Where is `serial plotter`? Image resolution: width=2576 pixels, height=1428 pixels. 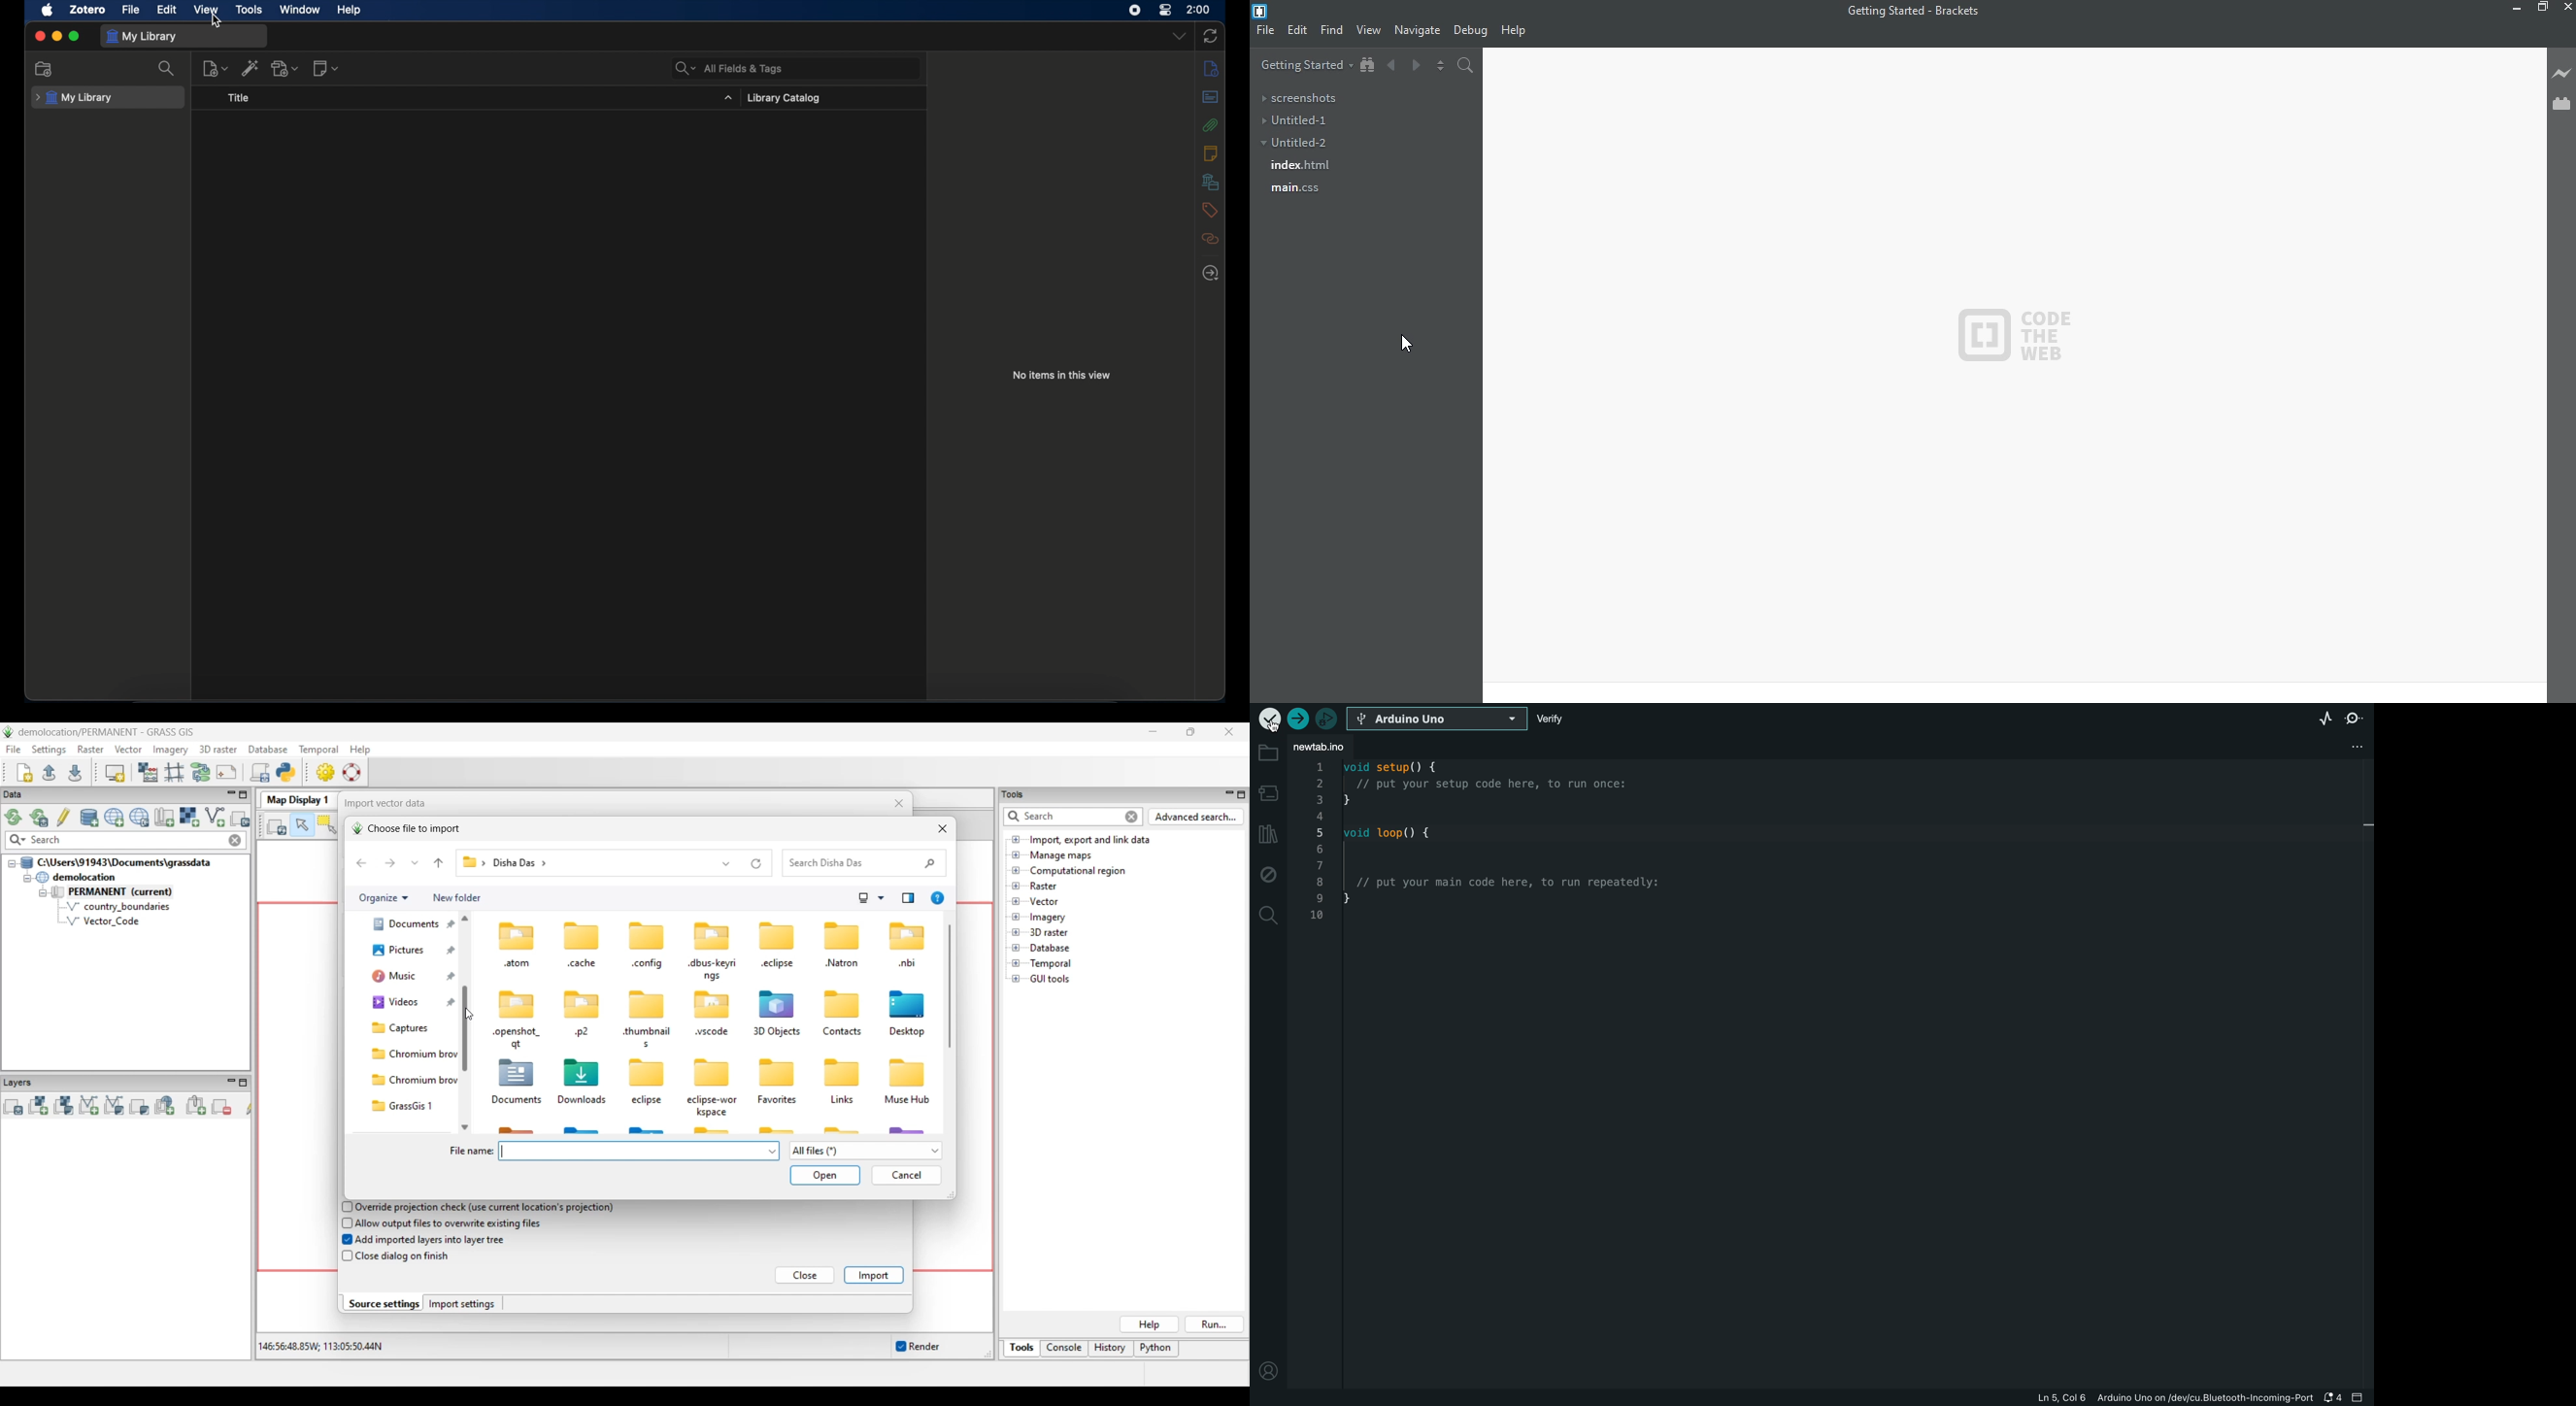
serial plotter is located at coordinates (2323, 720).